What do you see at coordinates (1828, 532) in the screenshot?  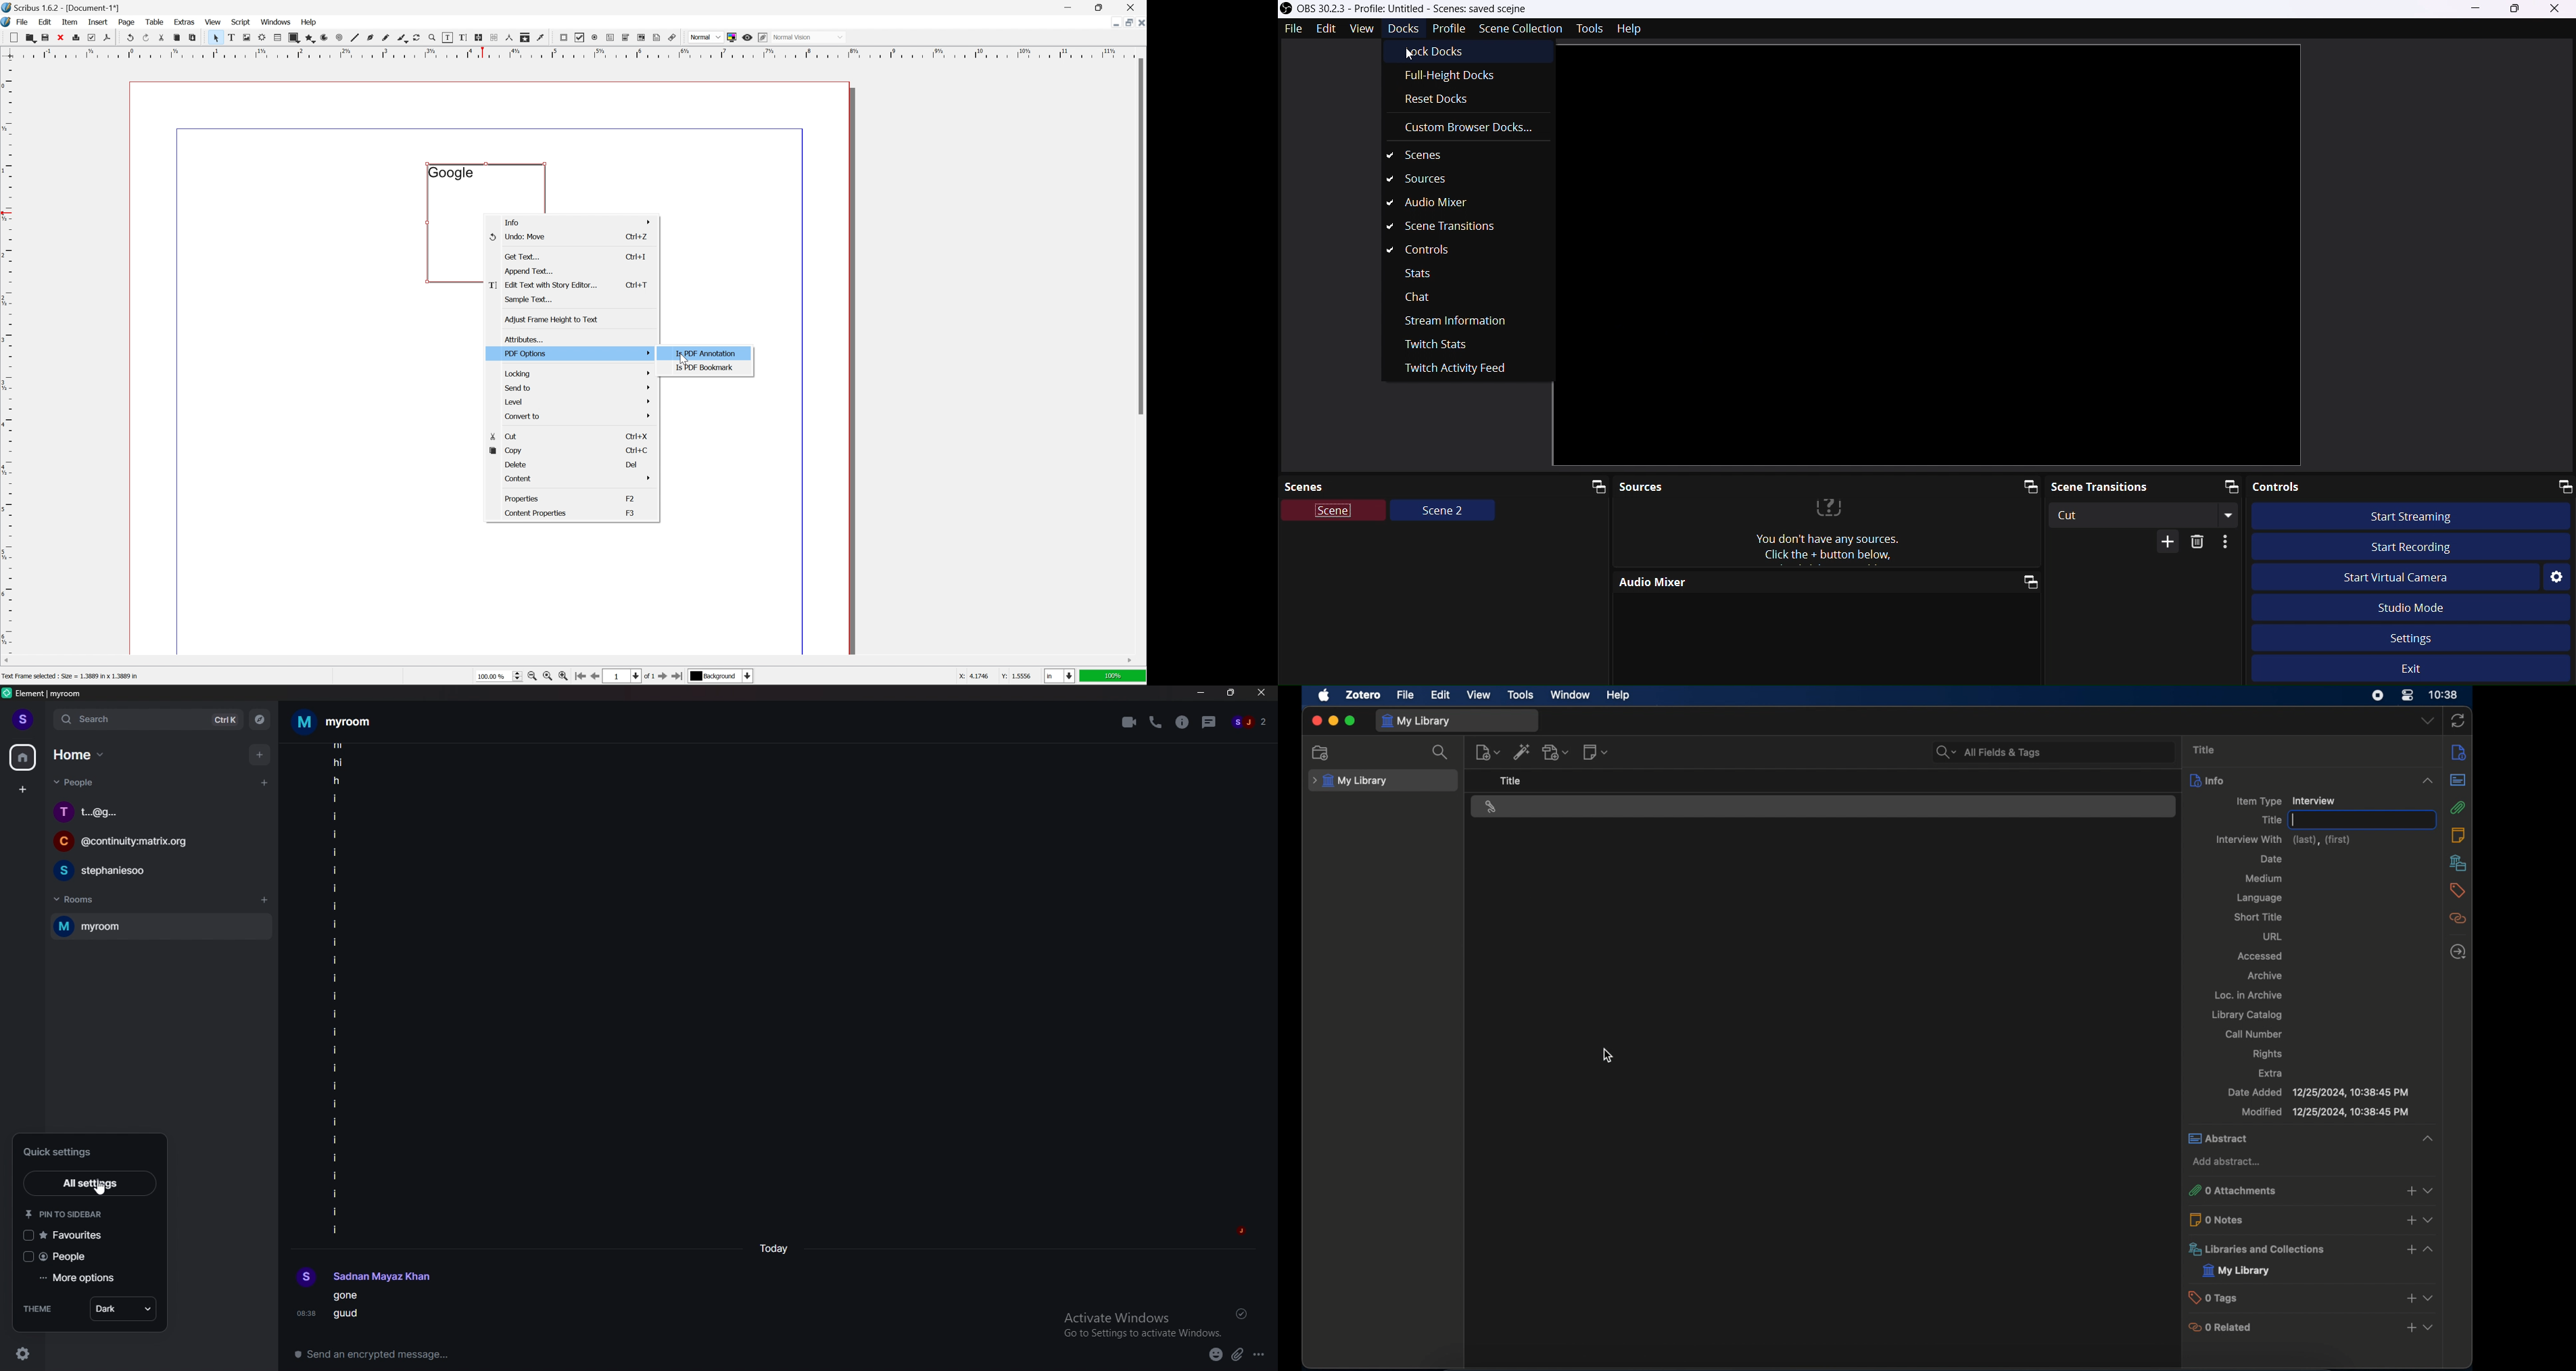 I see `You don't have any sources. Click the + button below.` at bounding box center [1828, 532].